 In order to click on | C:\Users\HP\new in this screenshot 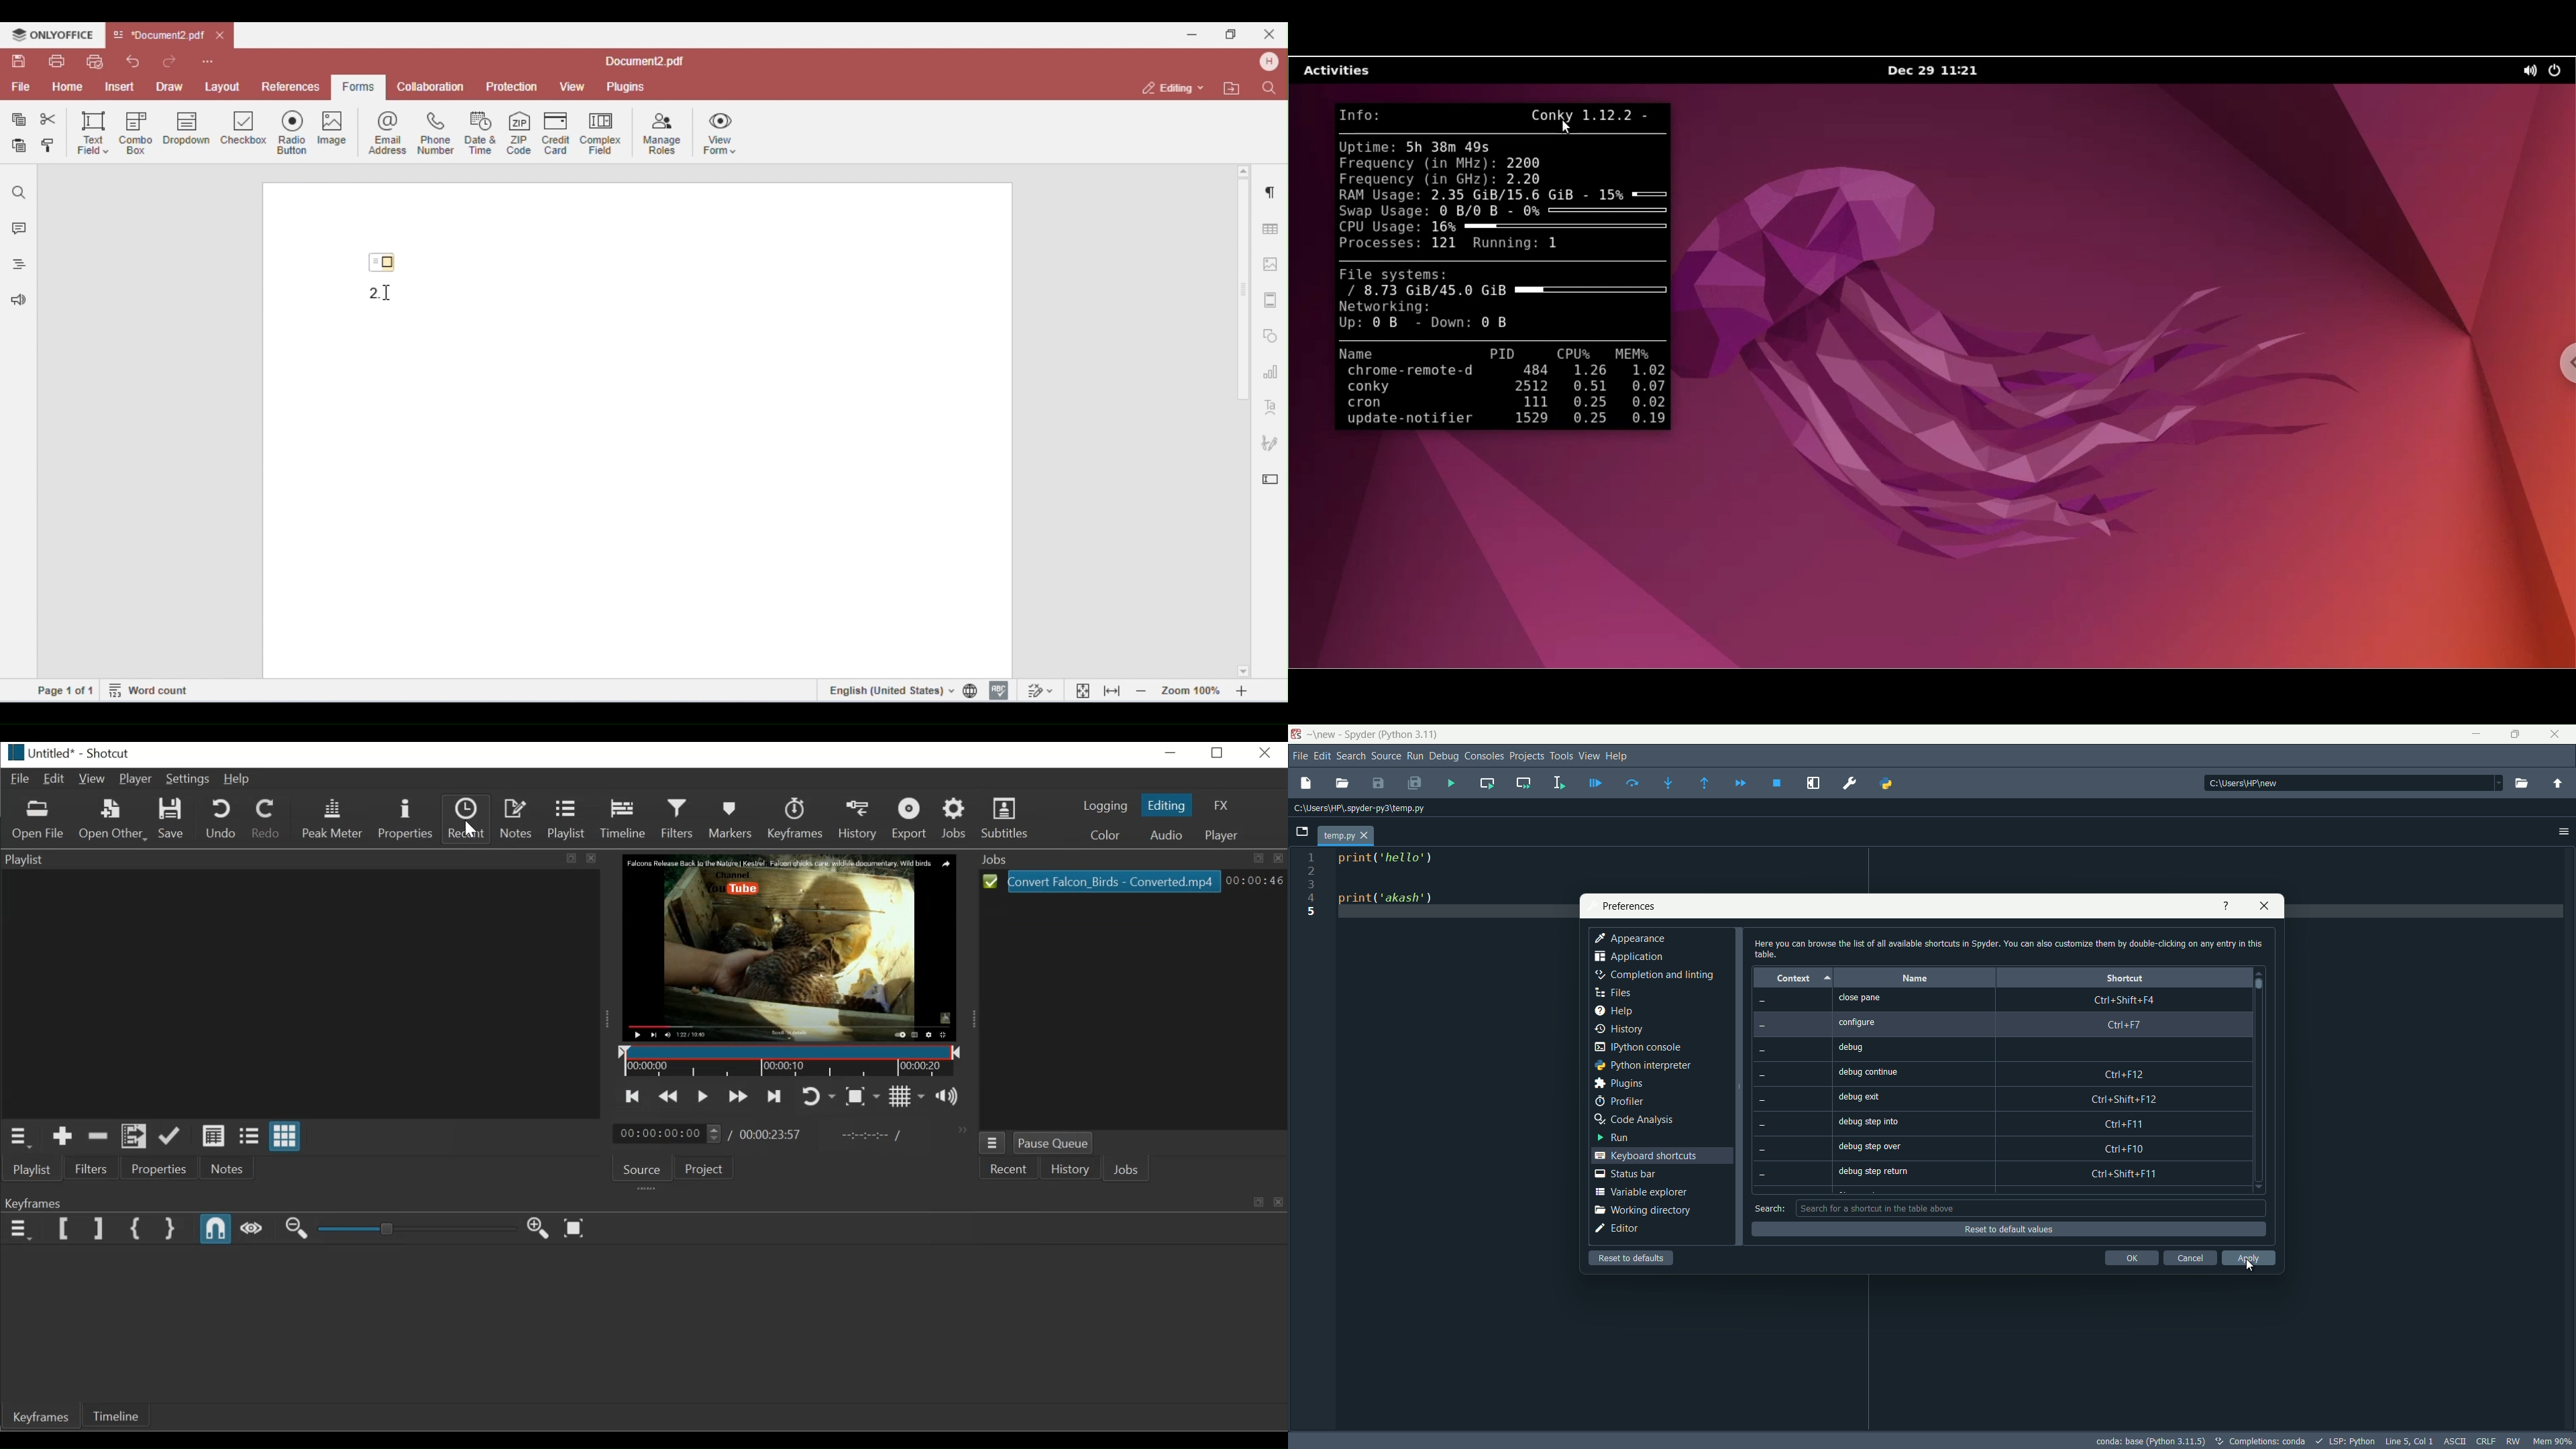, I will do `click(2241, 784)`.